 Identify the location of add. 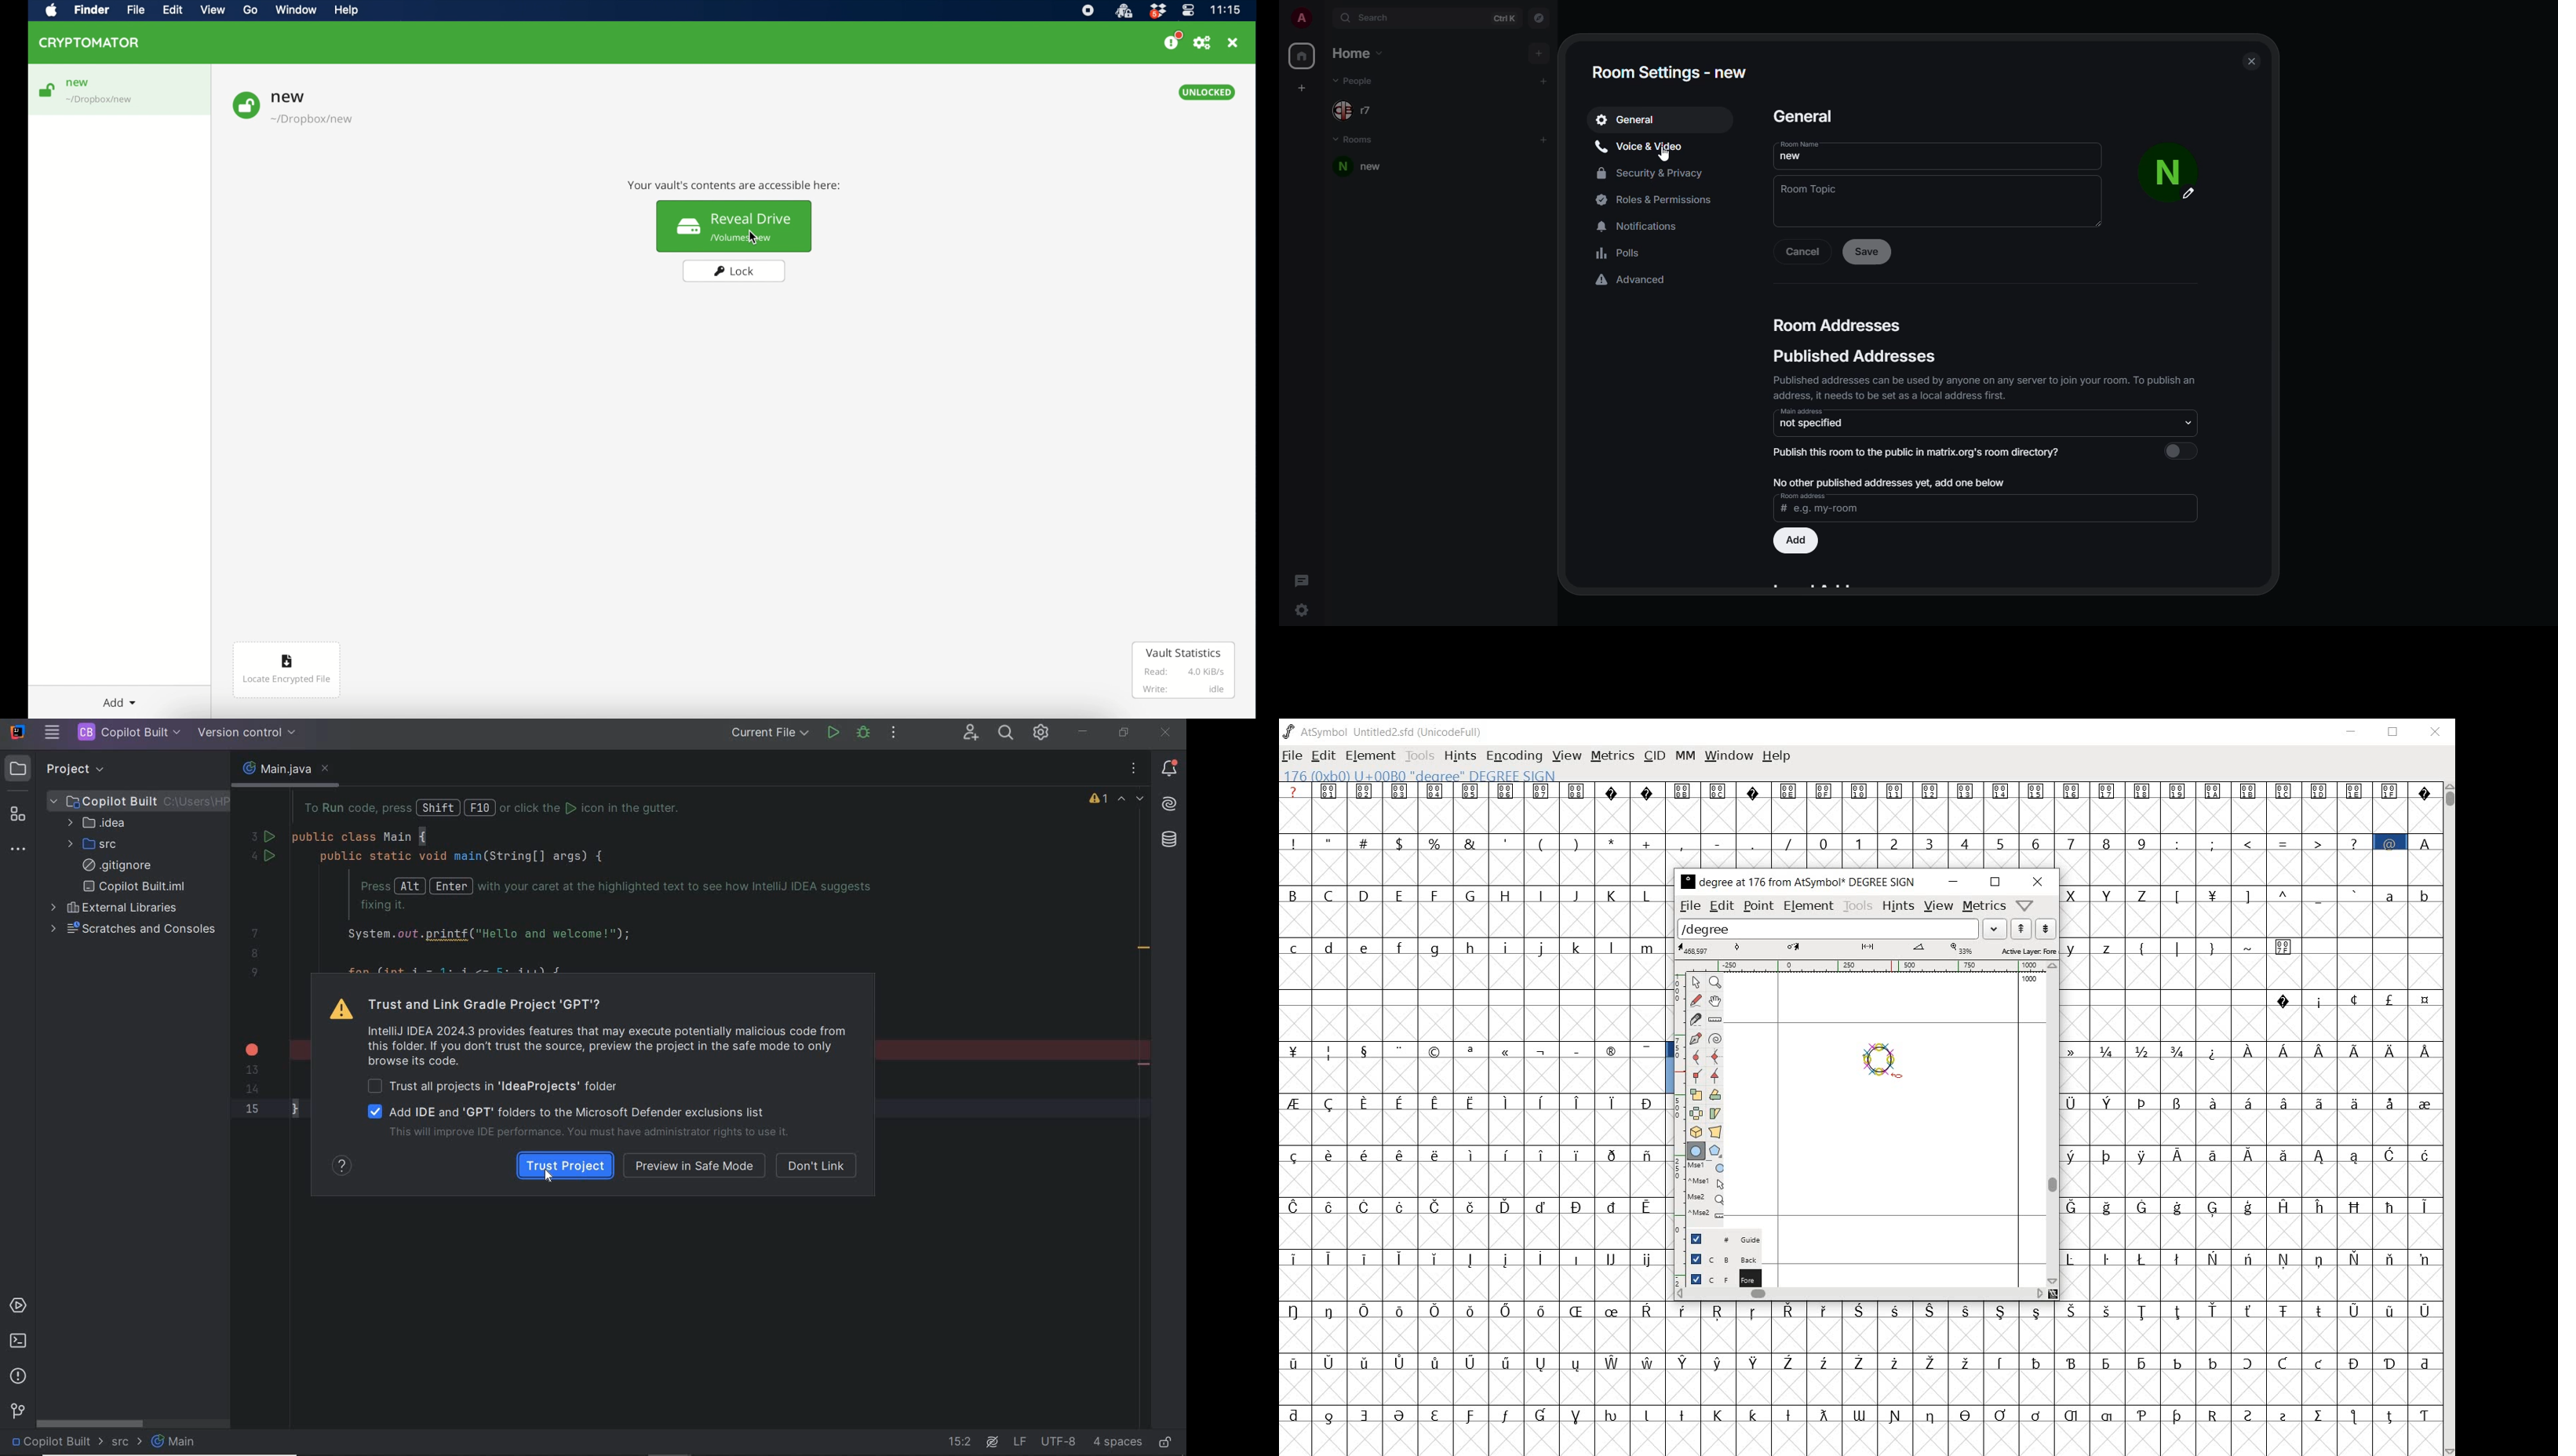
(1547, 139).